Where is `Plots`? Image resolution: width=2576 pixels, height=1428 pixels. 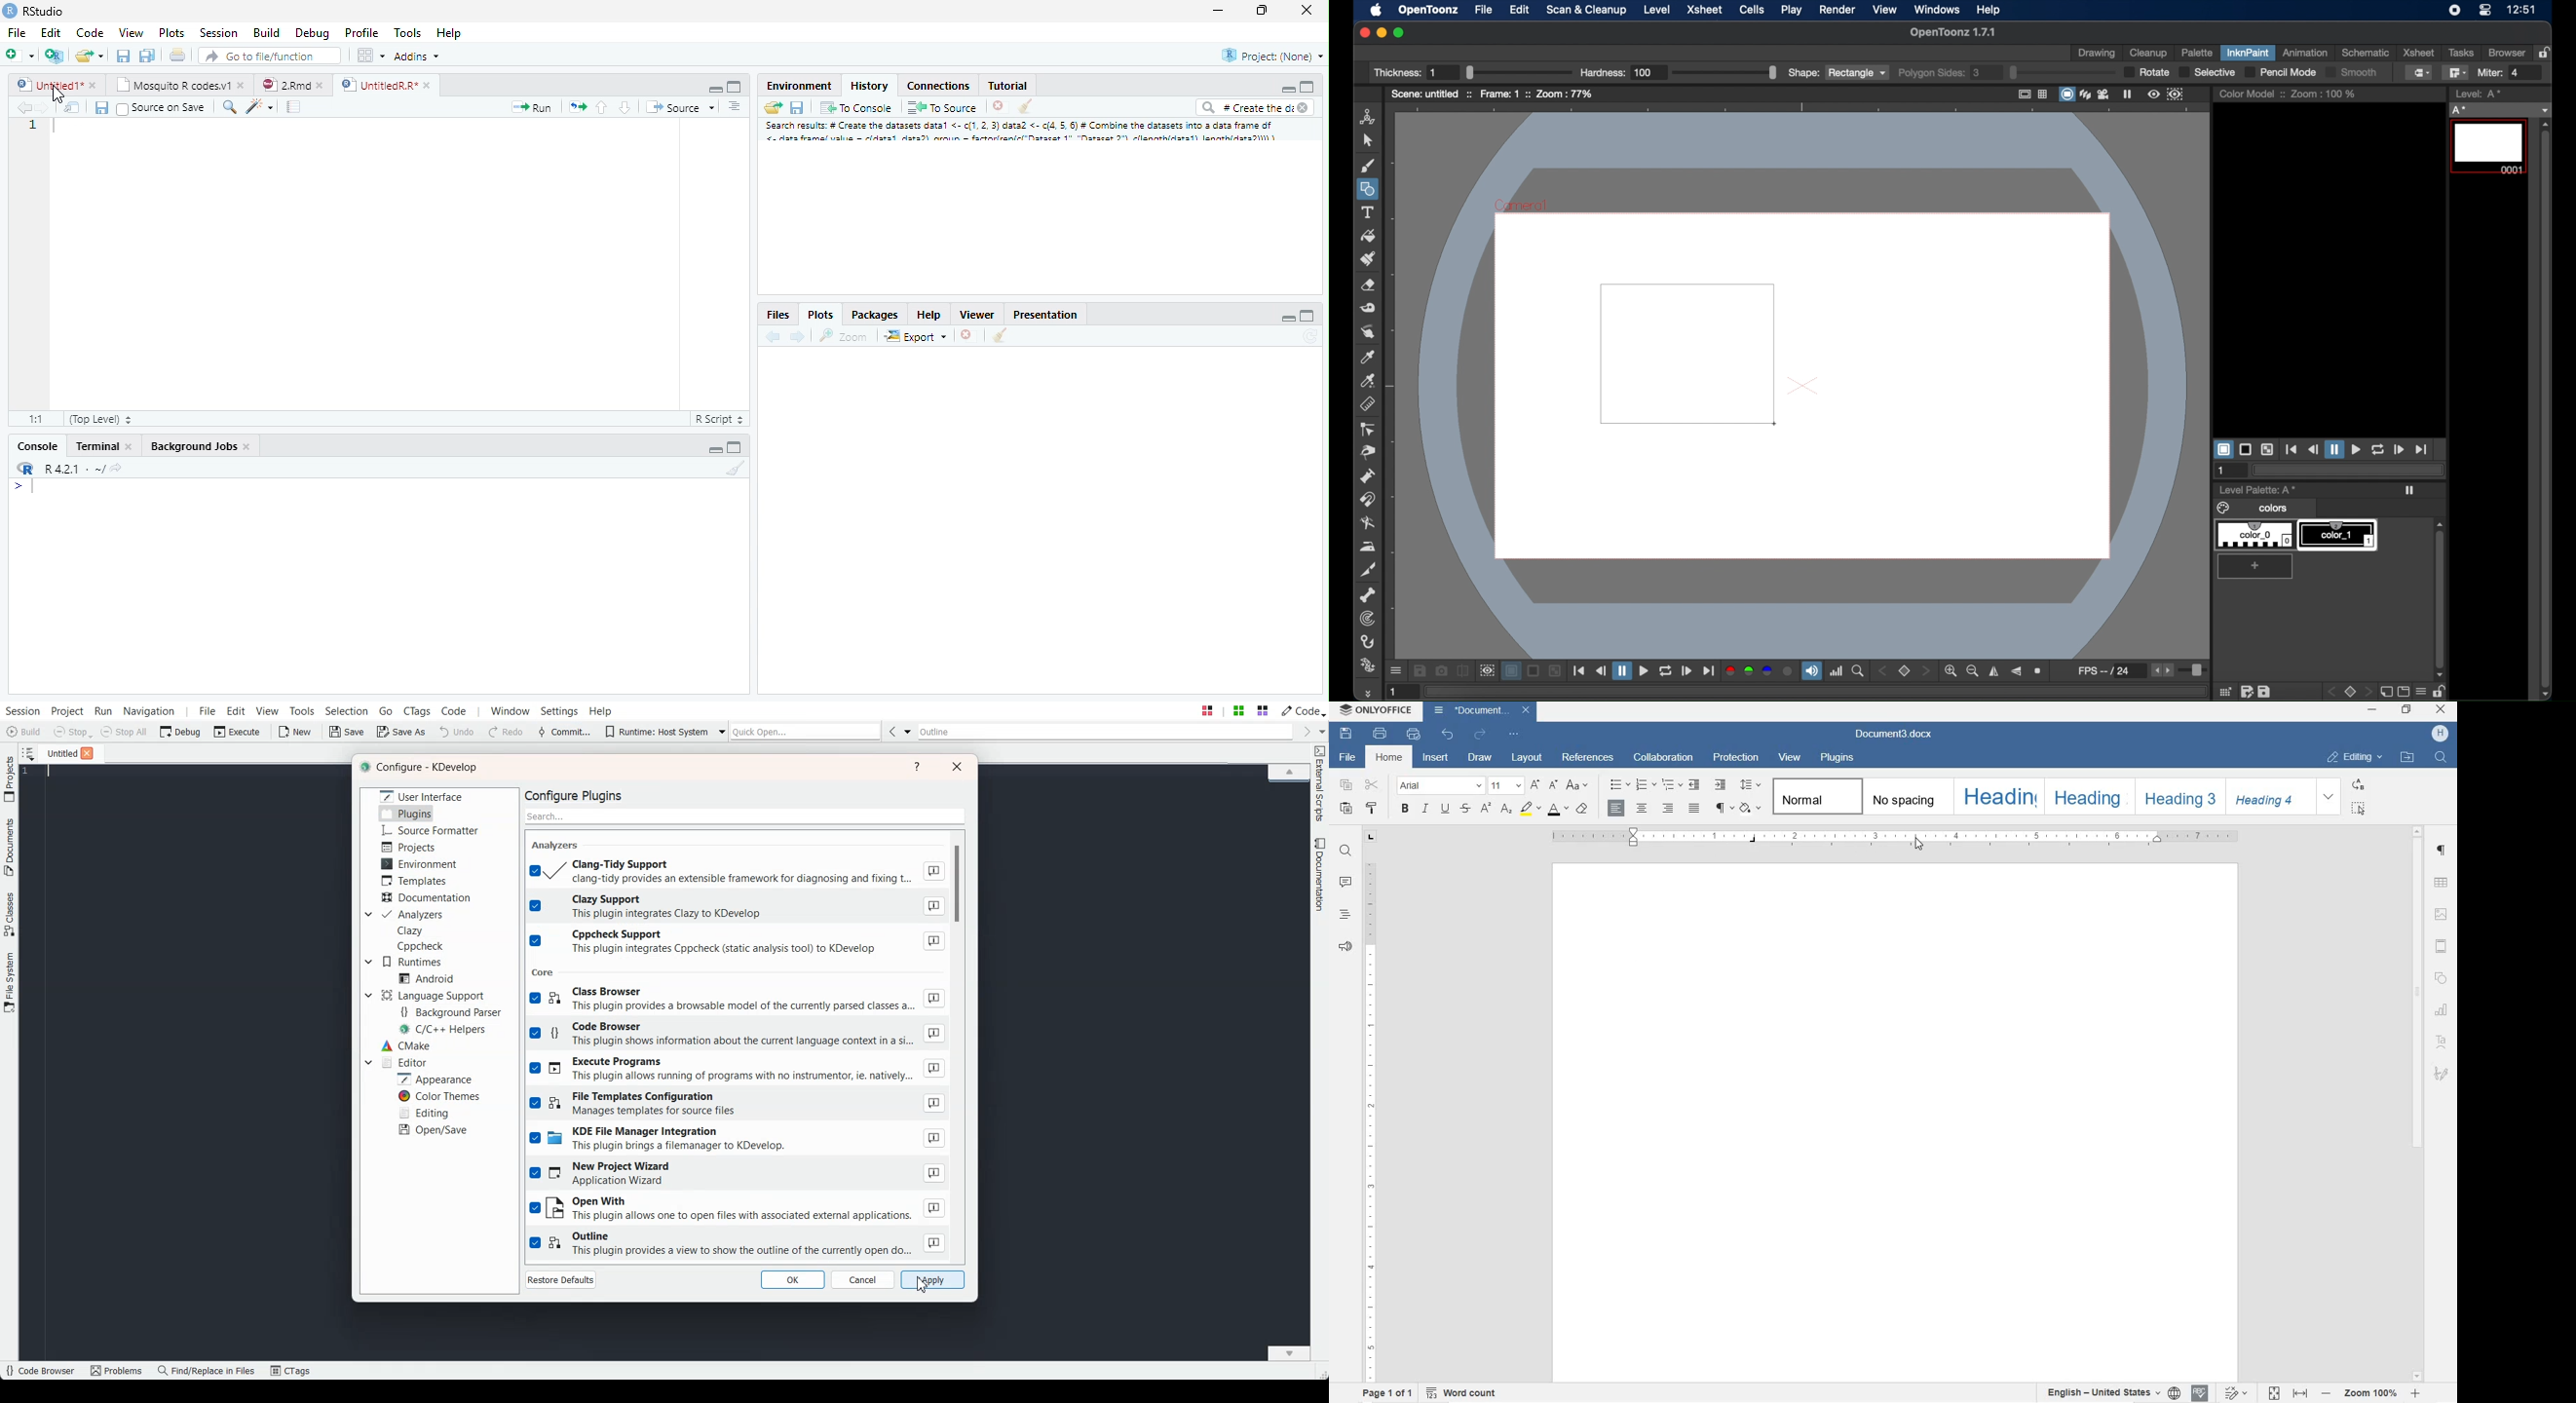
Plots is located at coordinates (171, 34).